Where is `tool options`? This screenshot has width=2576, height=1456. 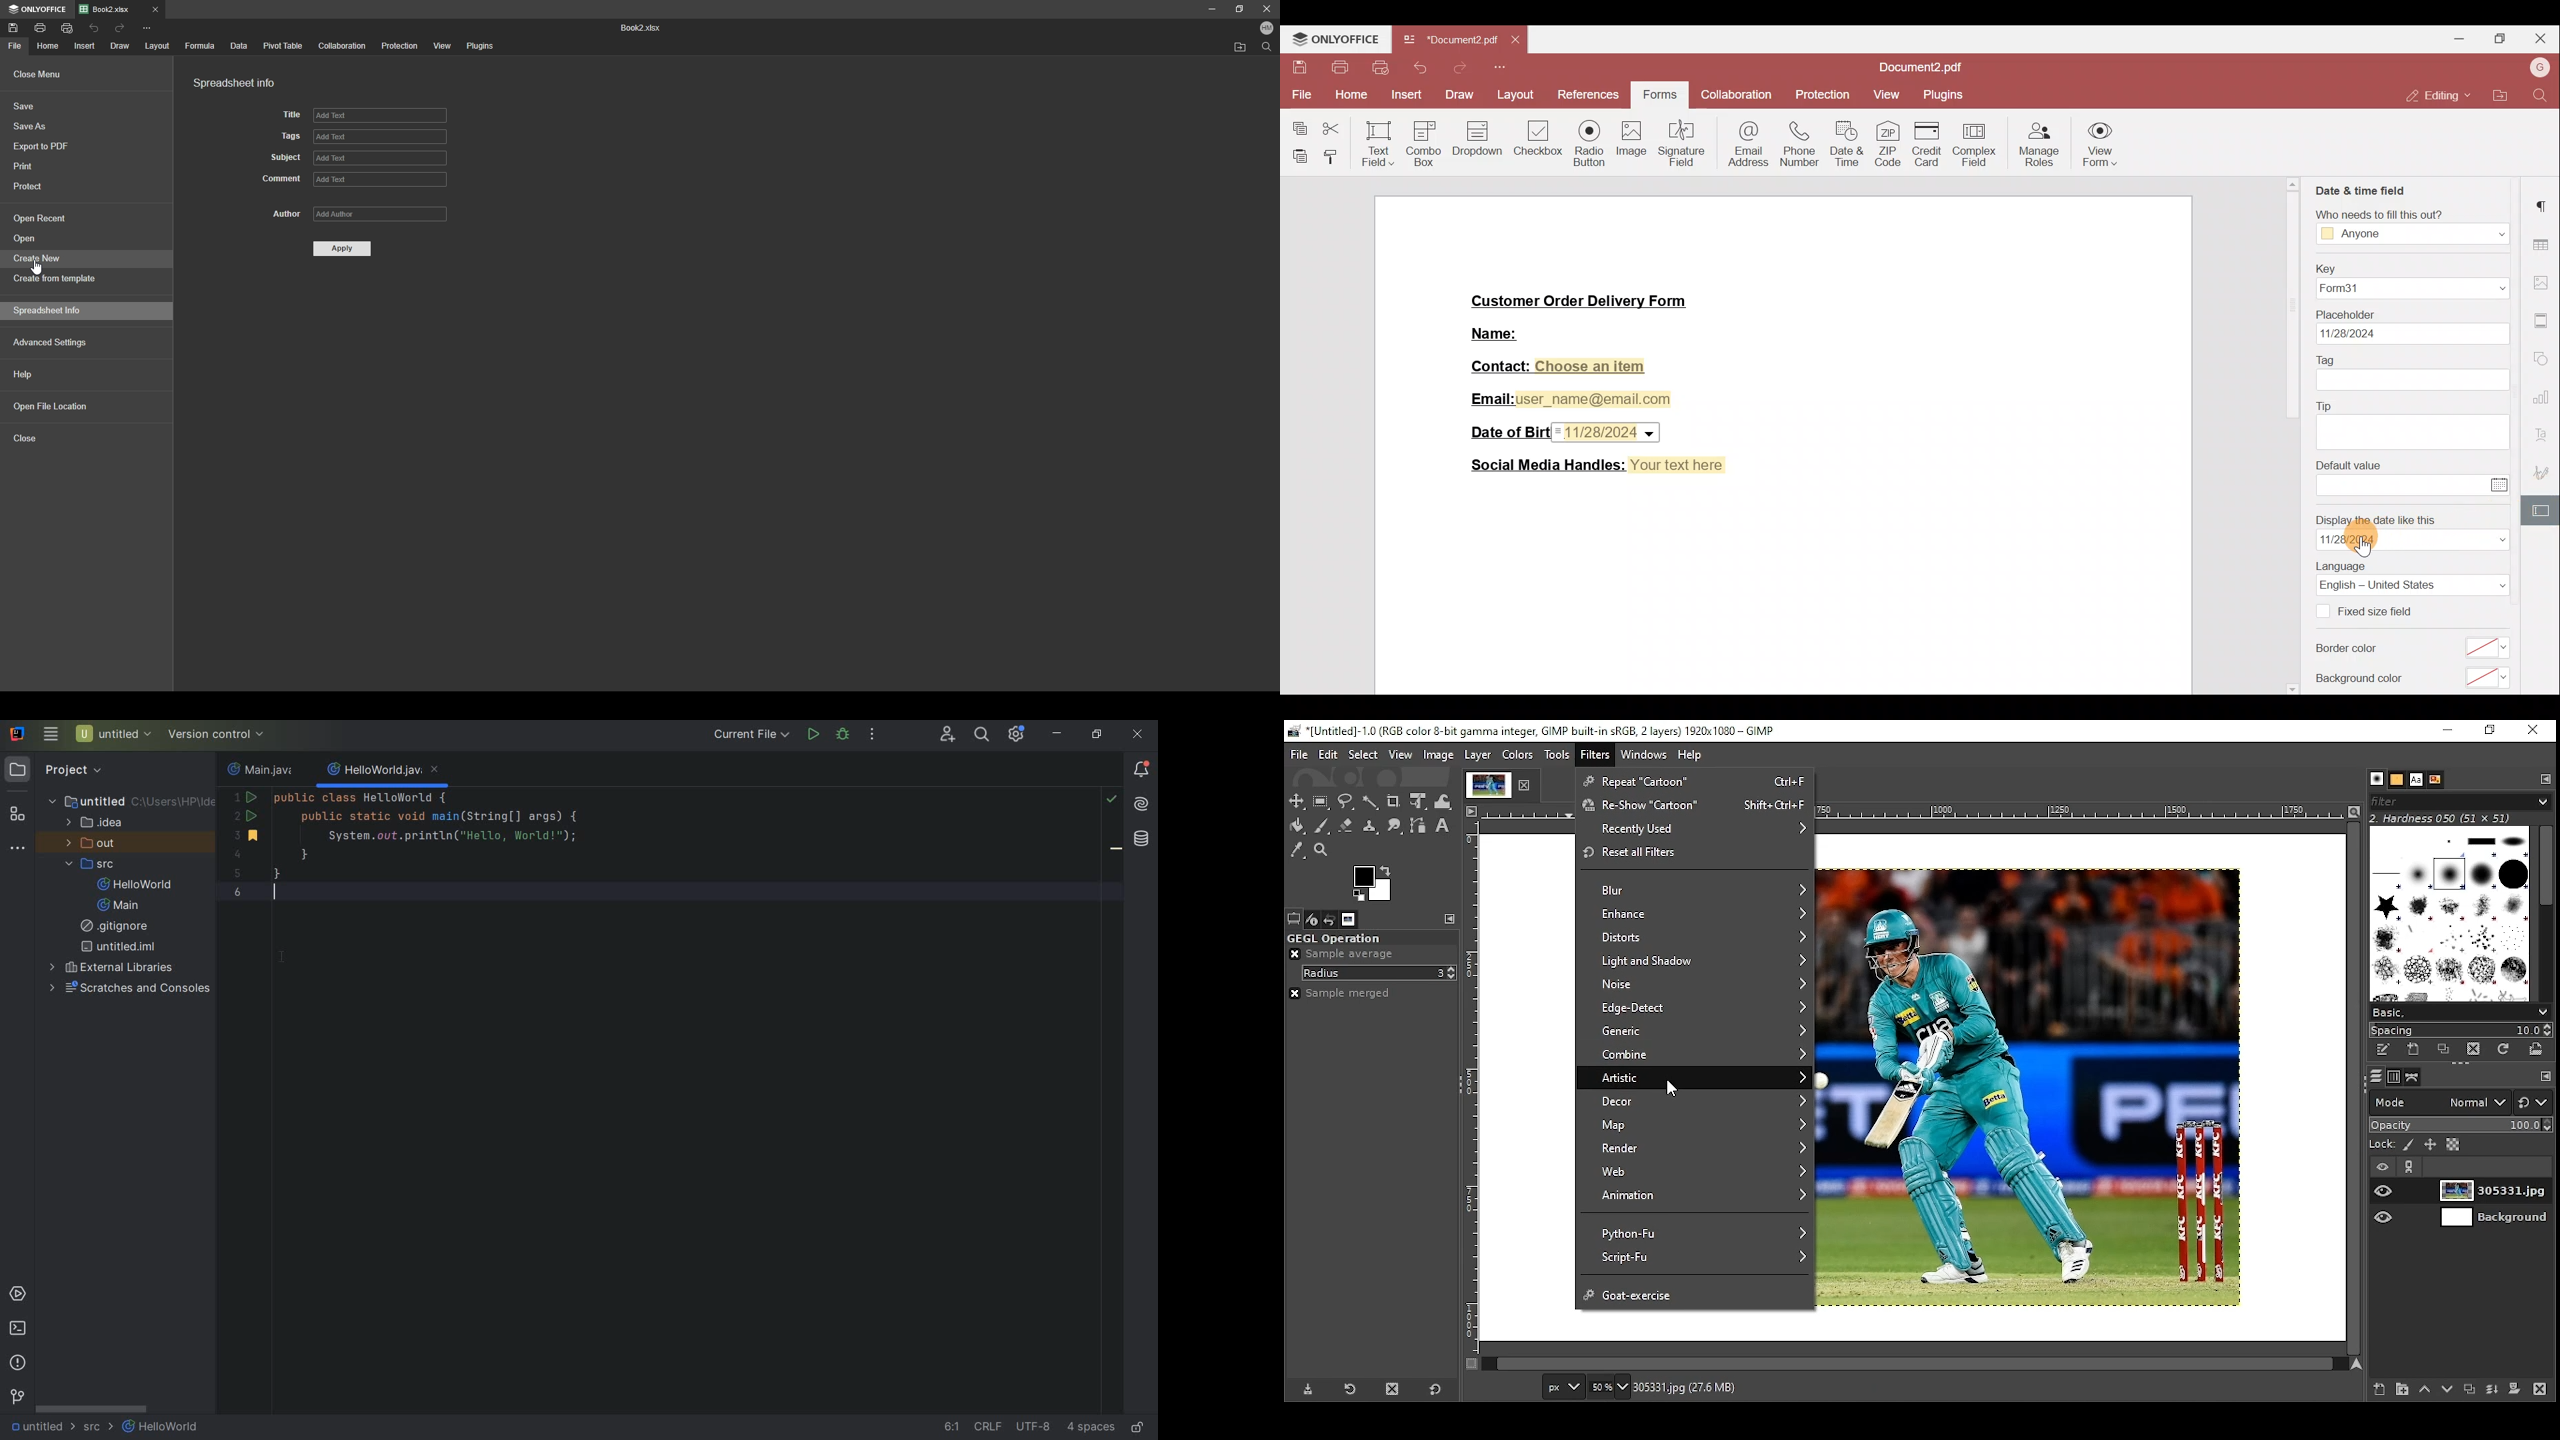 tool options is located at coordinates (1294, 918).